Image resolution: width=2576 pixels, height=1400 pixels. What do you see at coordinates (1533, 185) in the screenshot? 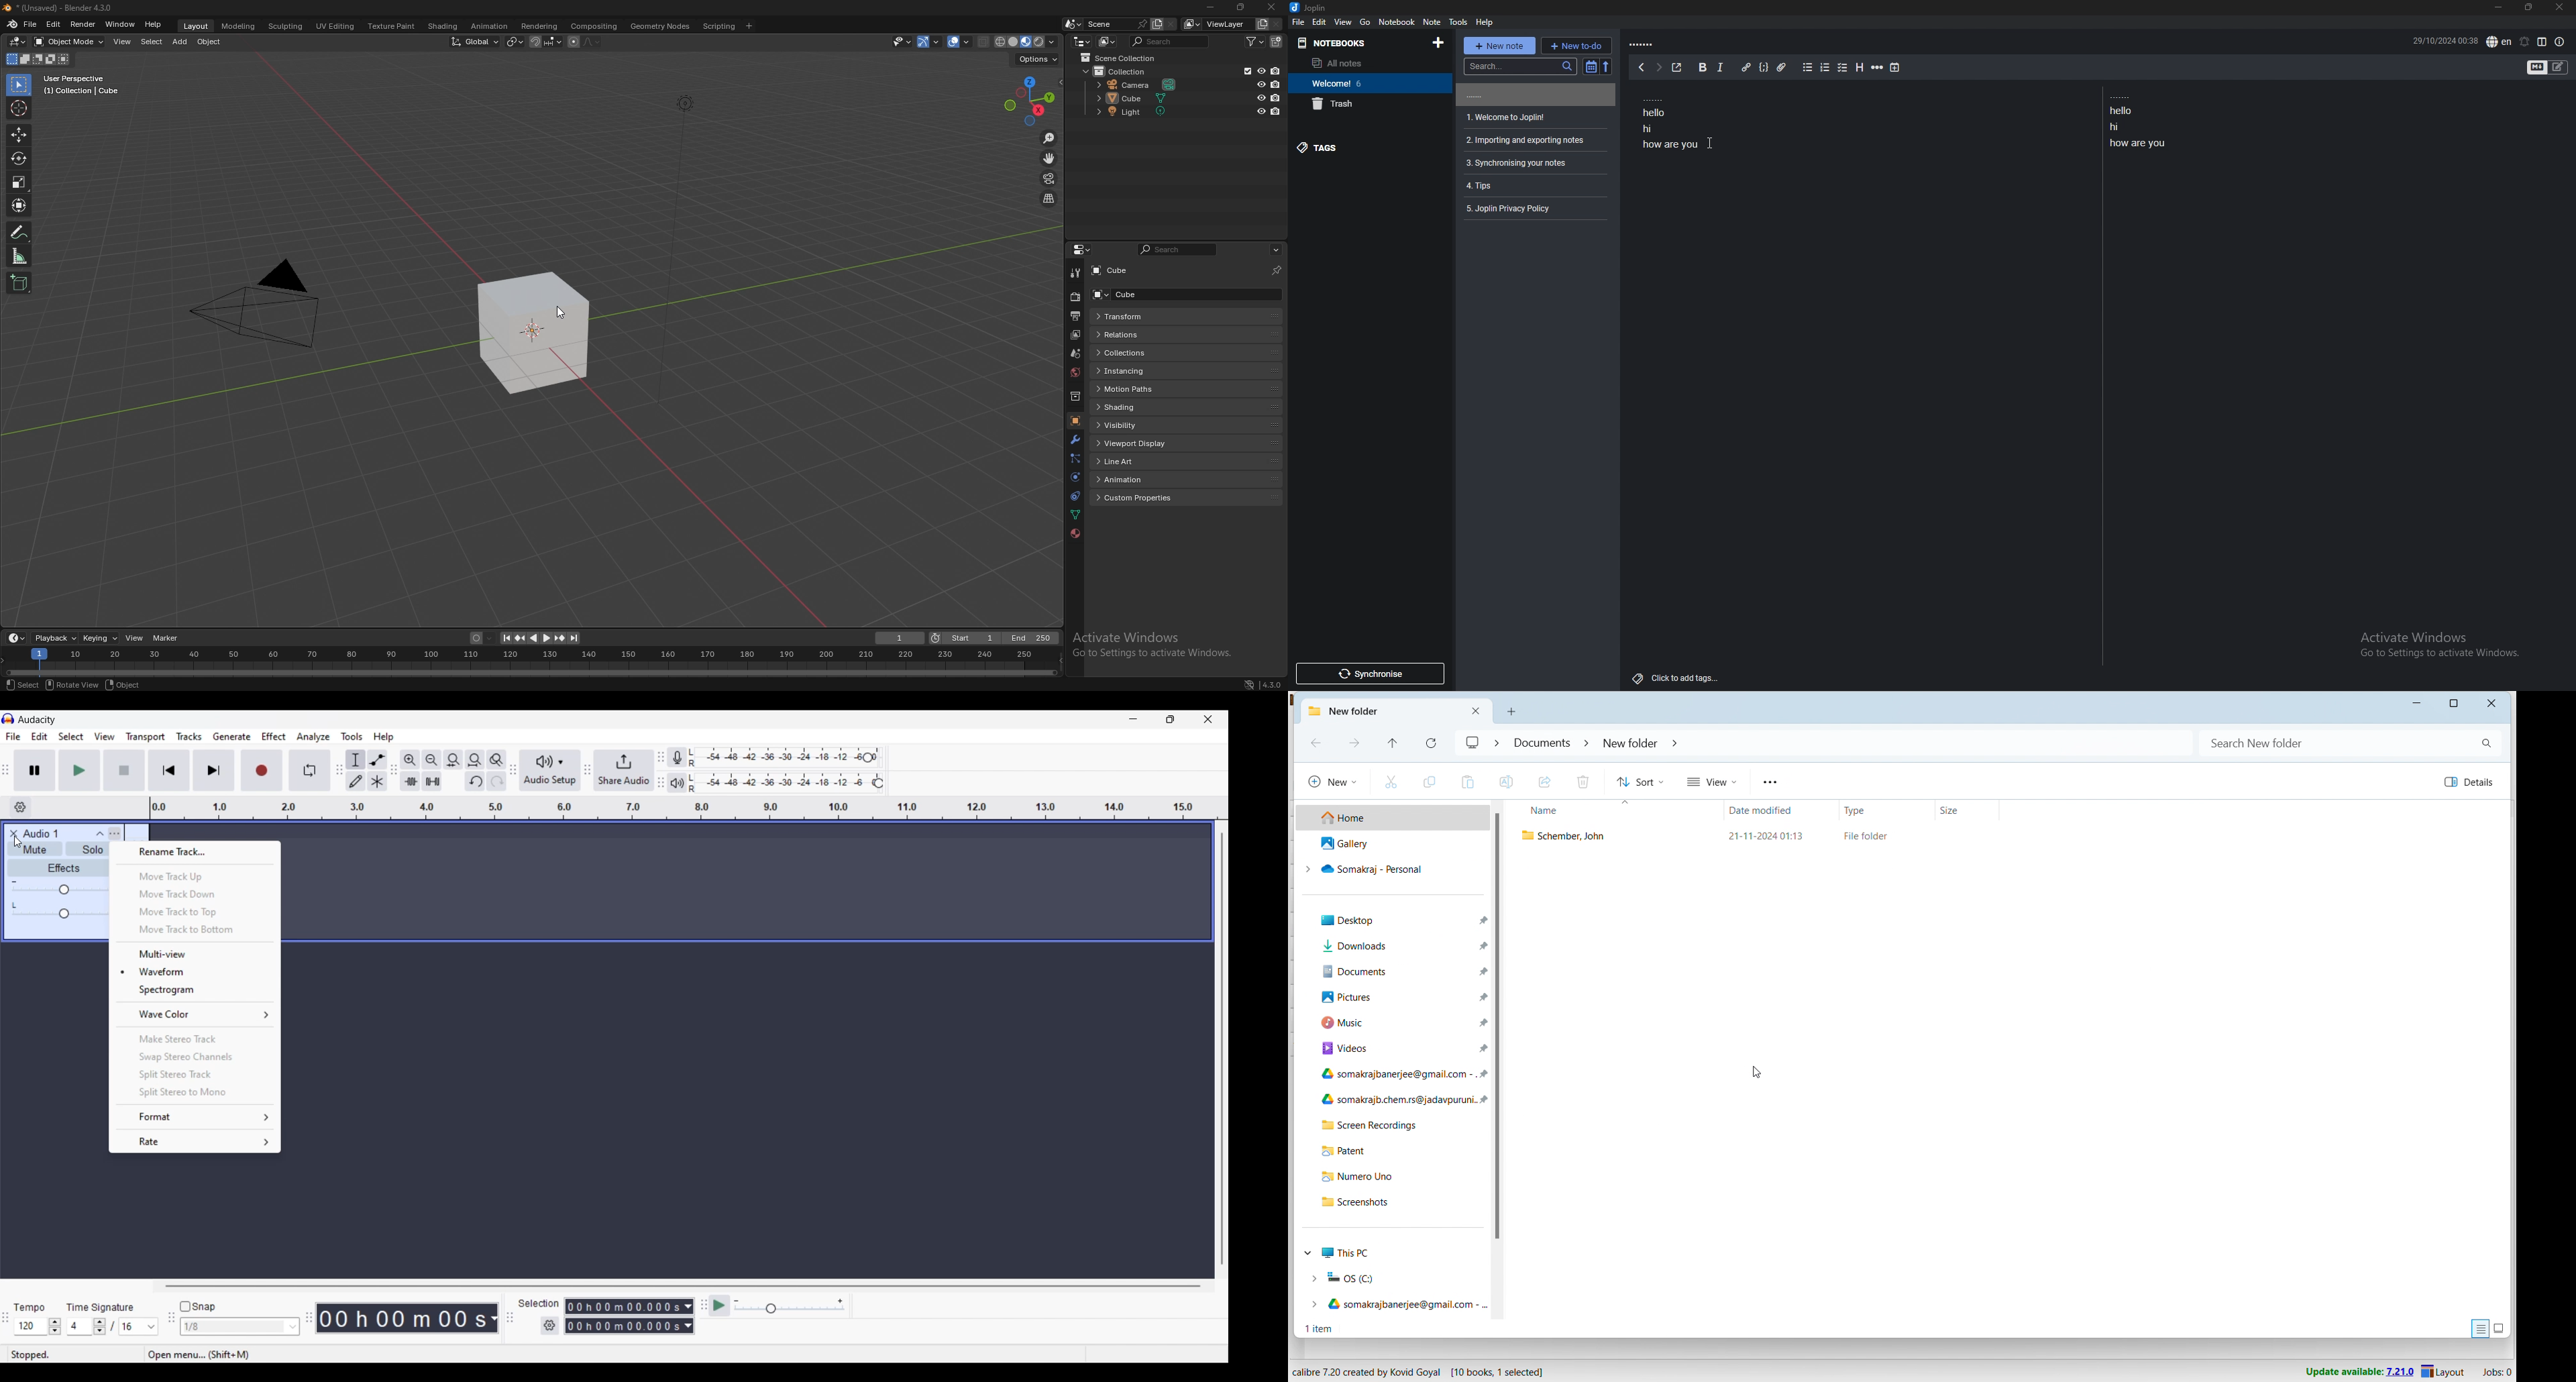
I see `note` at bounding box center [1533, 185].